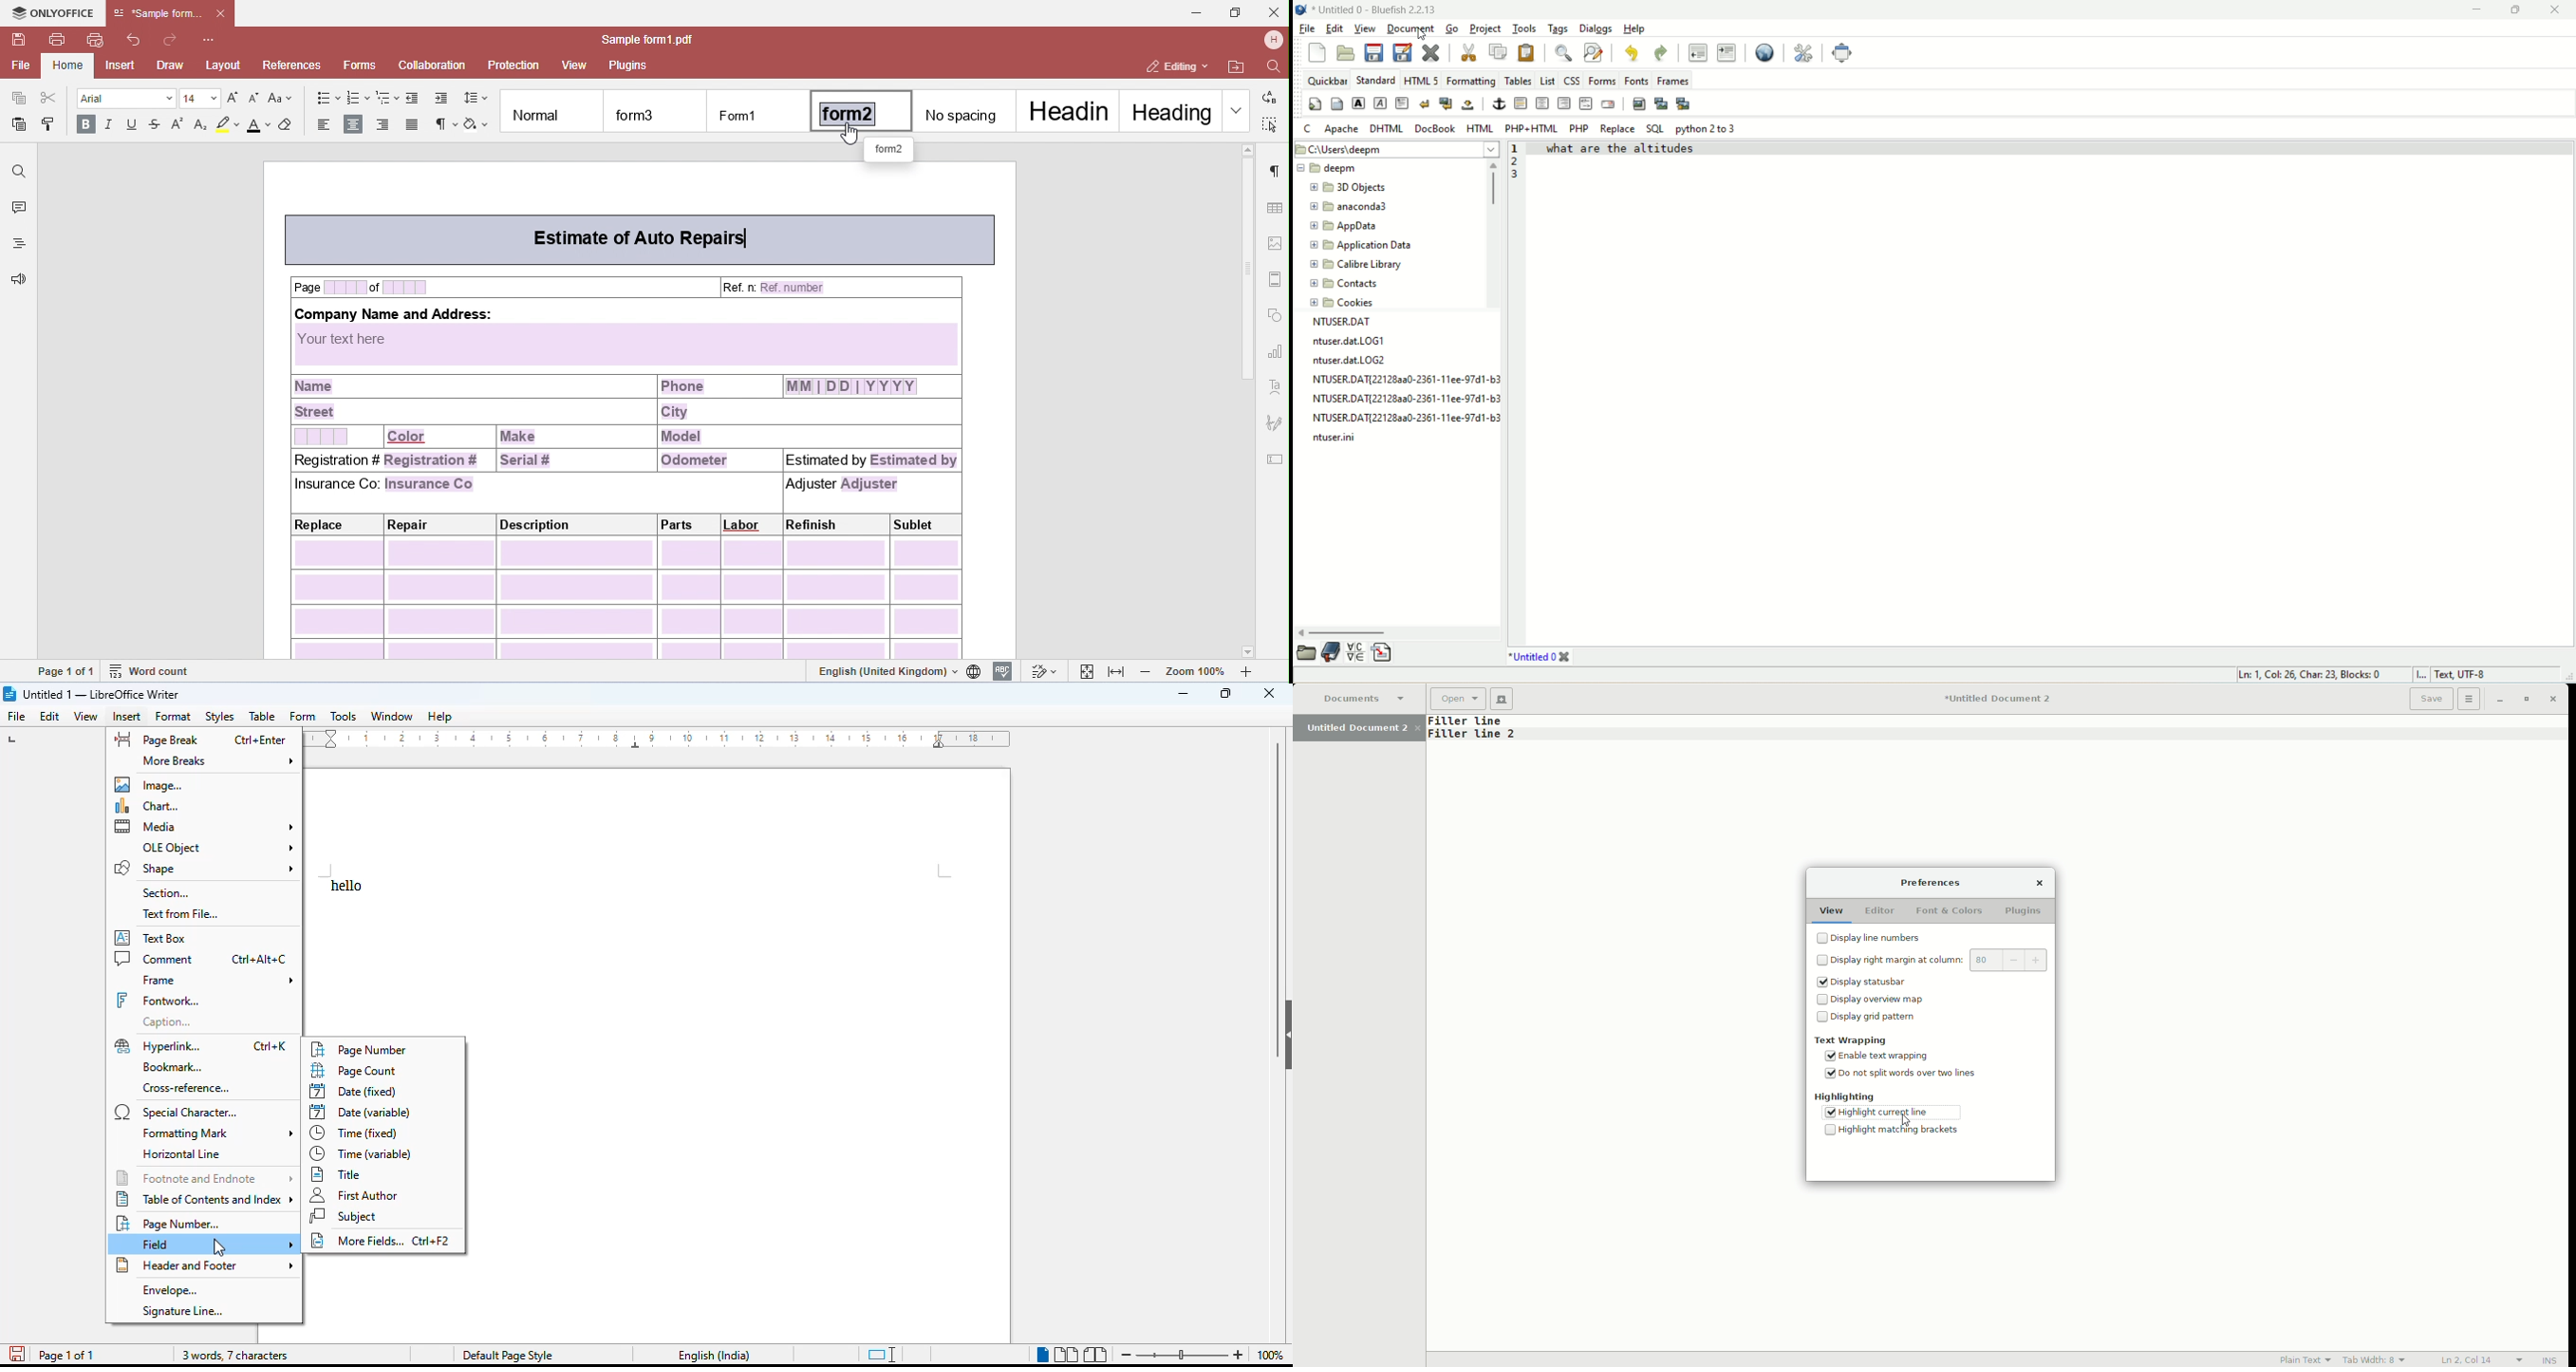 This screenshot has height=1372, width=2576. What do you see at coordinates (1936, 961) in the screenshot?
I see `Display right margin` at bounding box center [1936, 961].